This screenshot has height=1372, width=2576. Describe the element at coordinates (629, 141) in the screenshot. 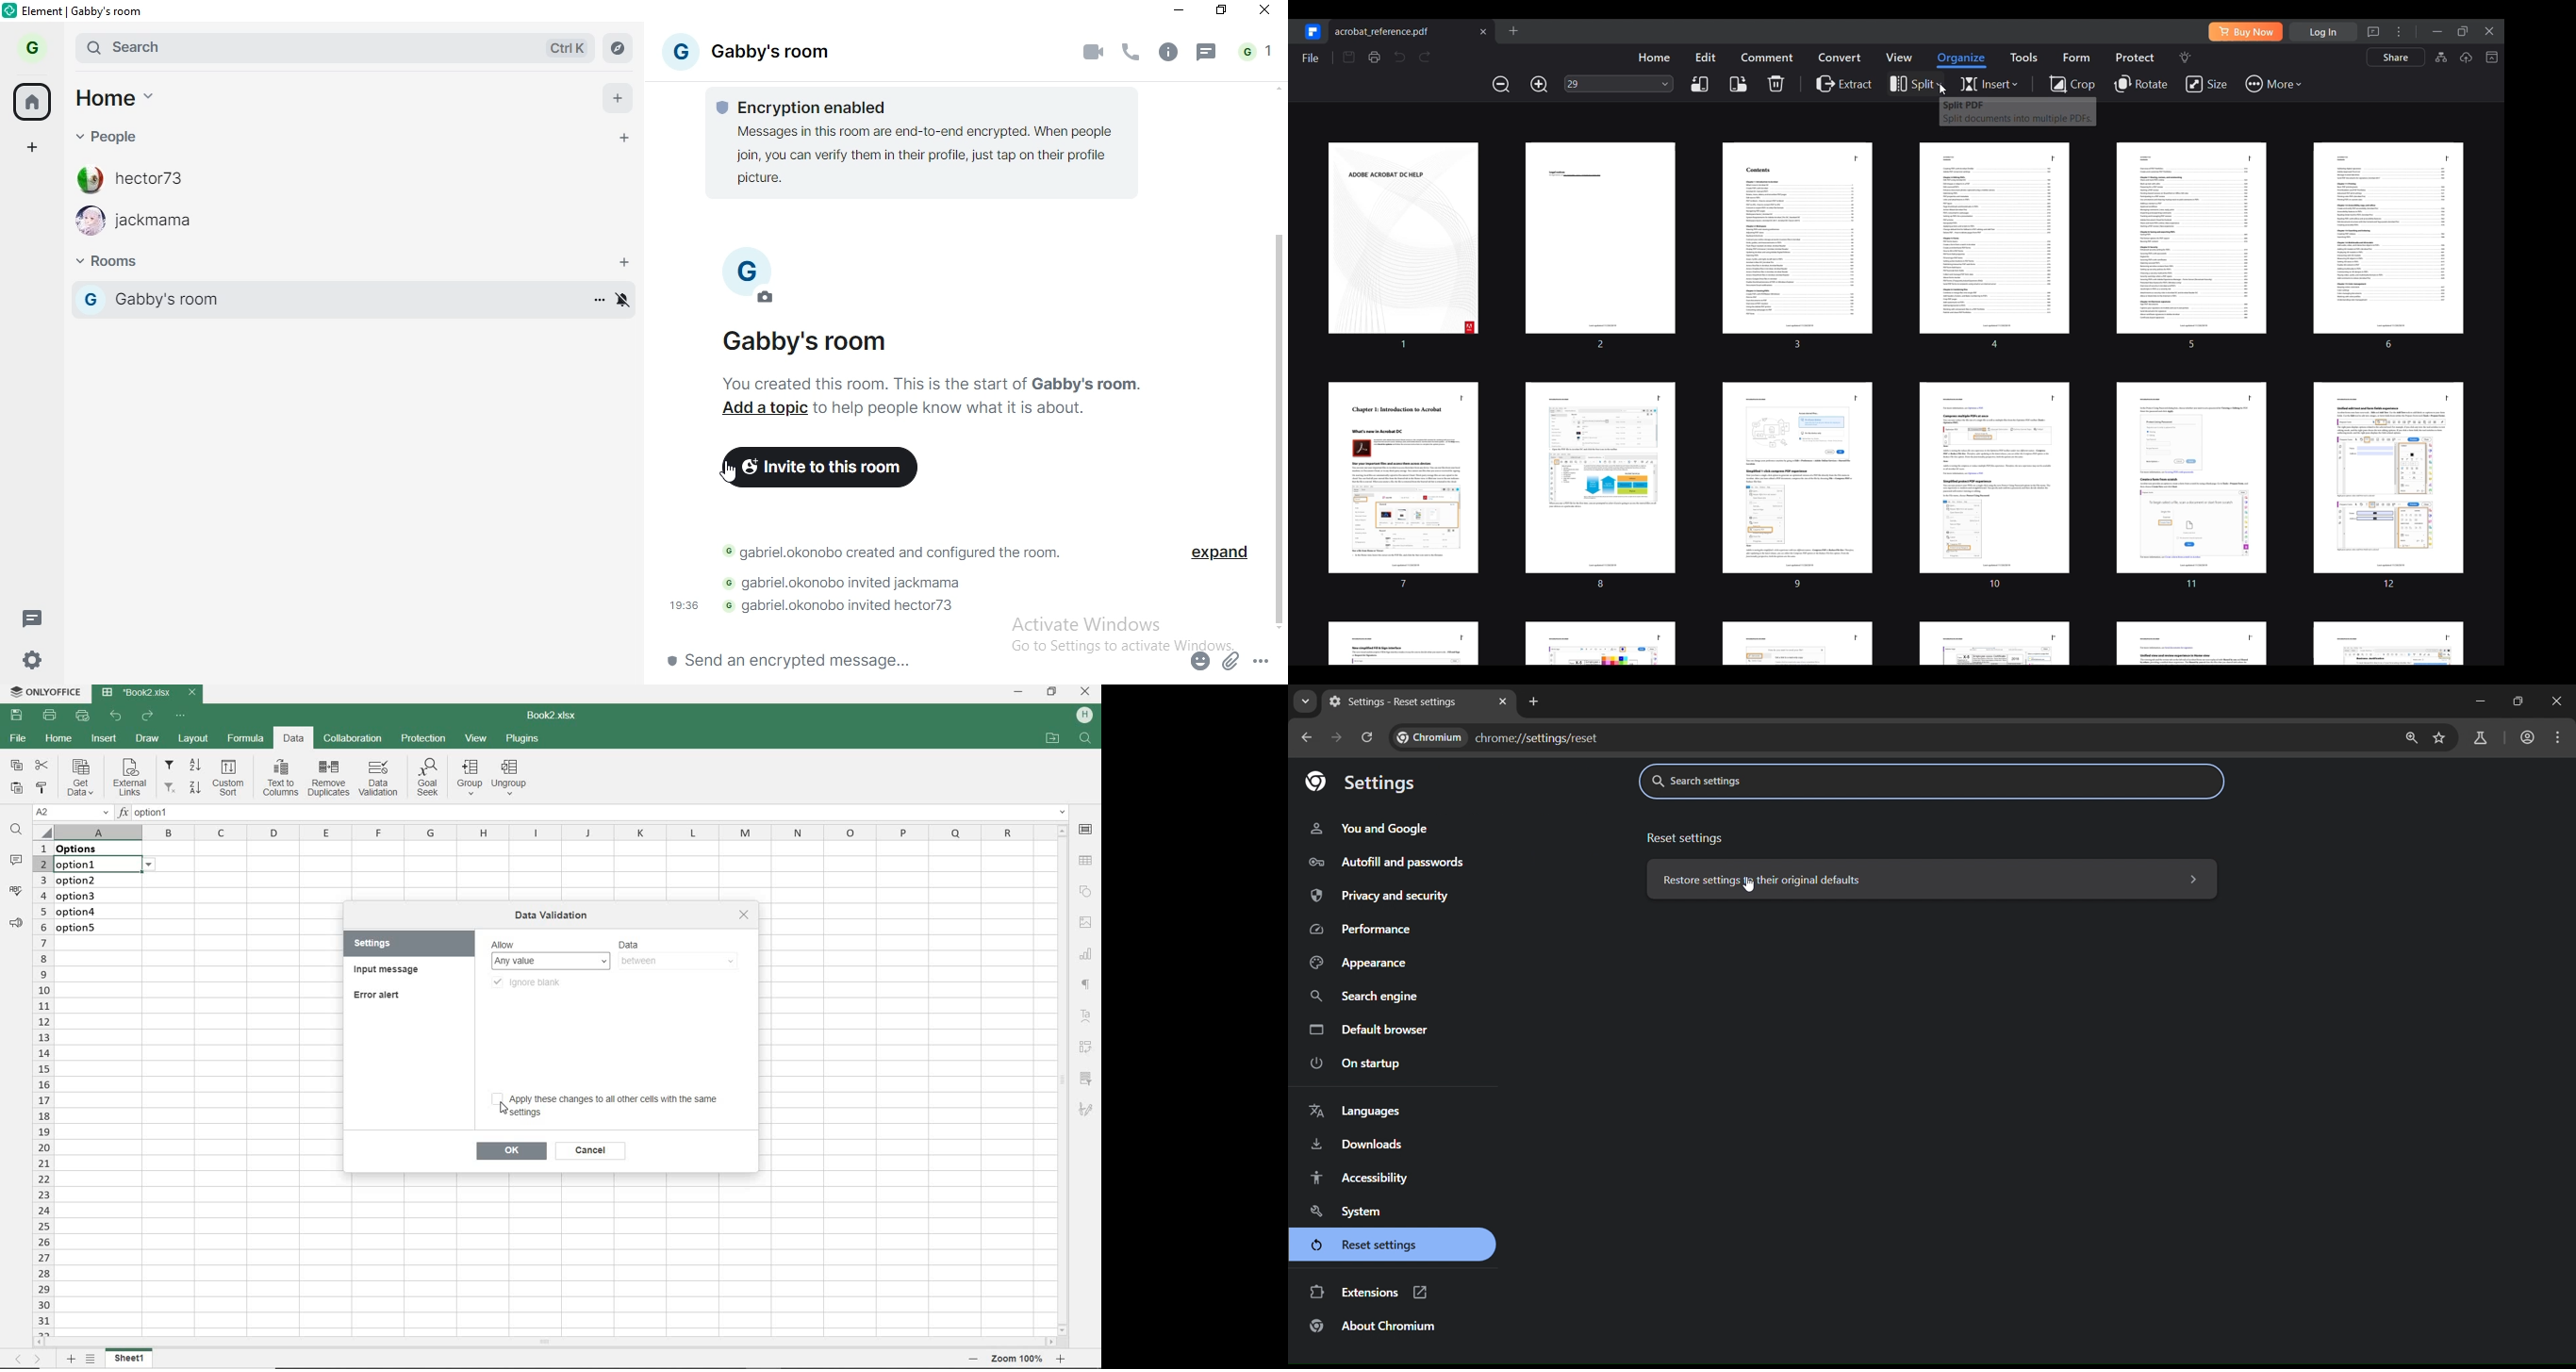

I see `add personal` at that location.